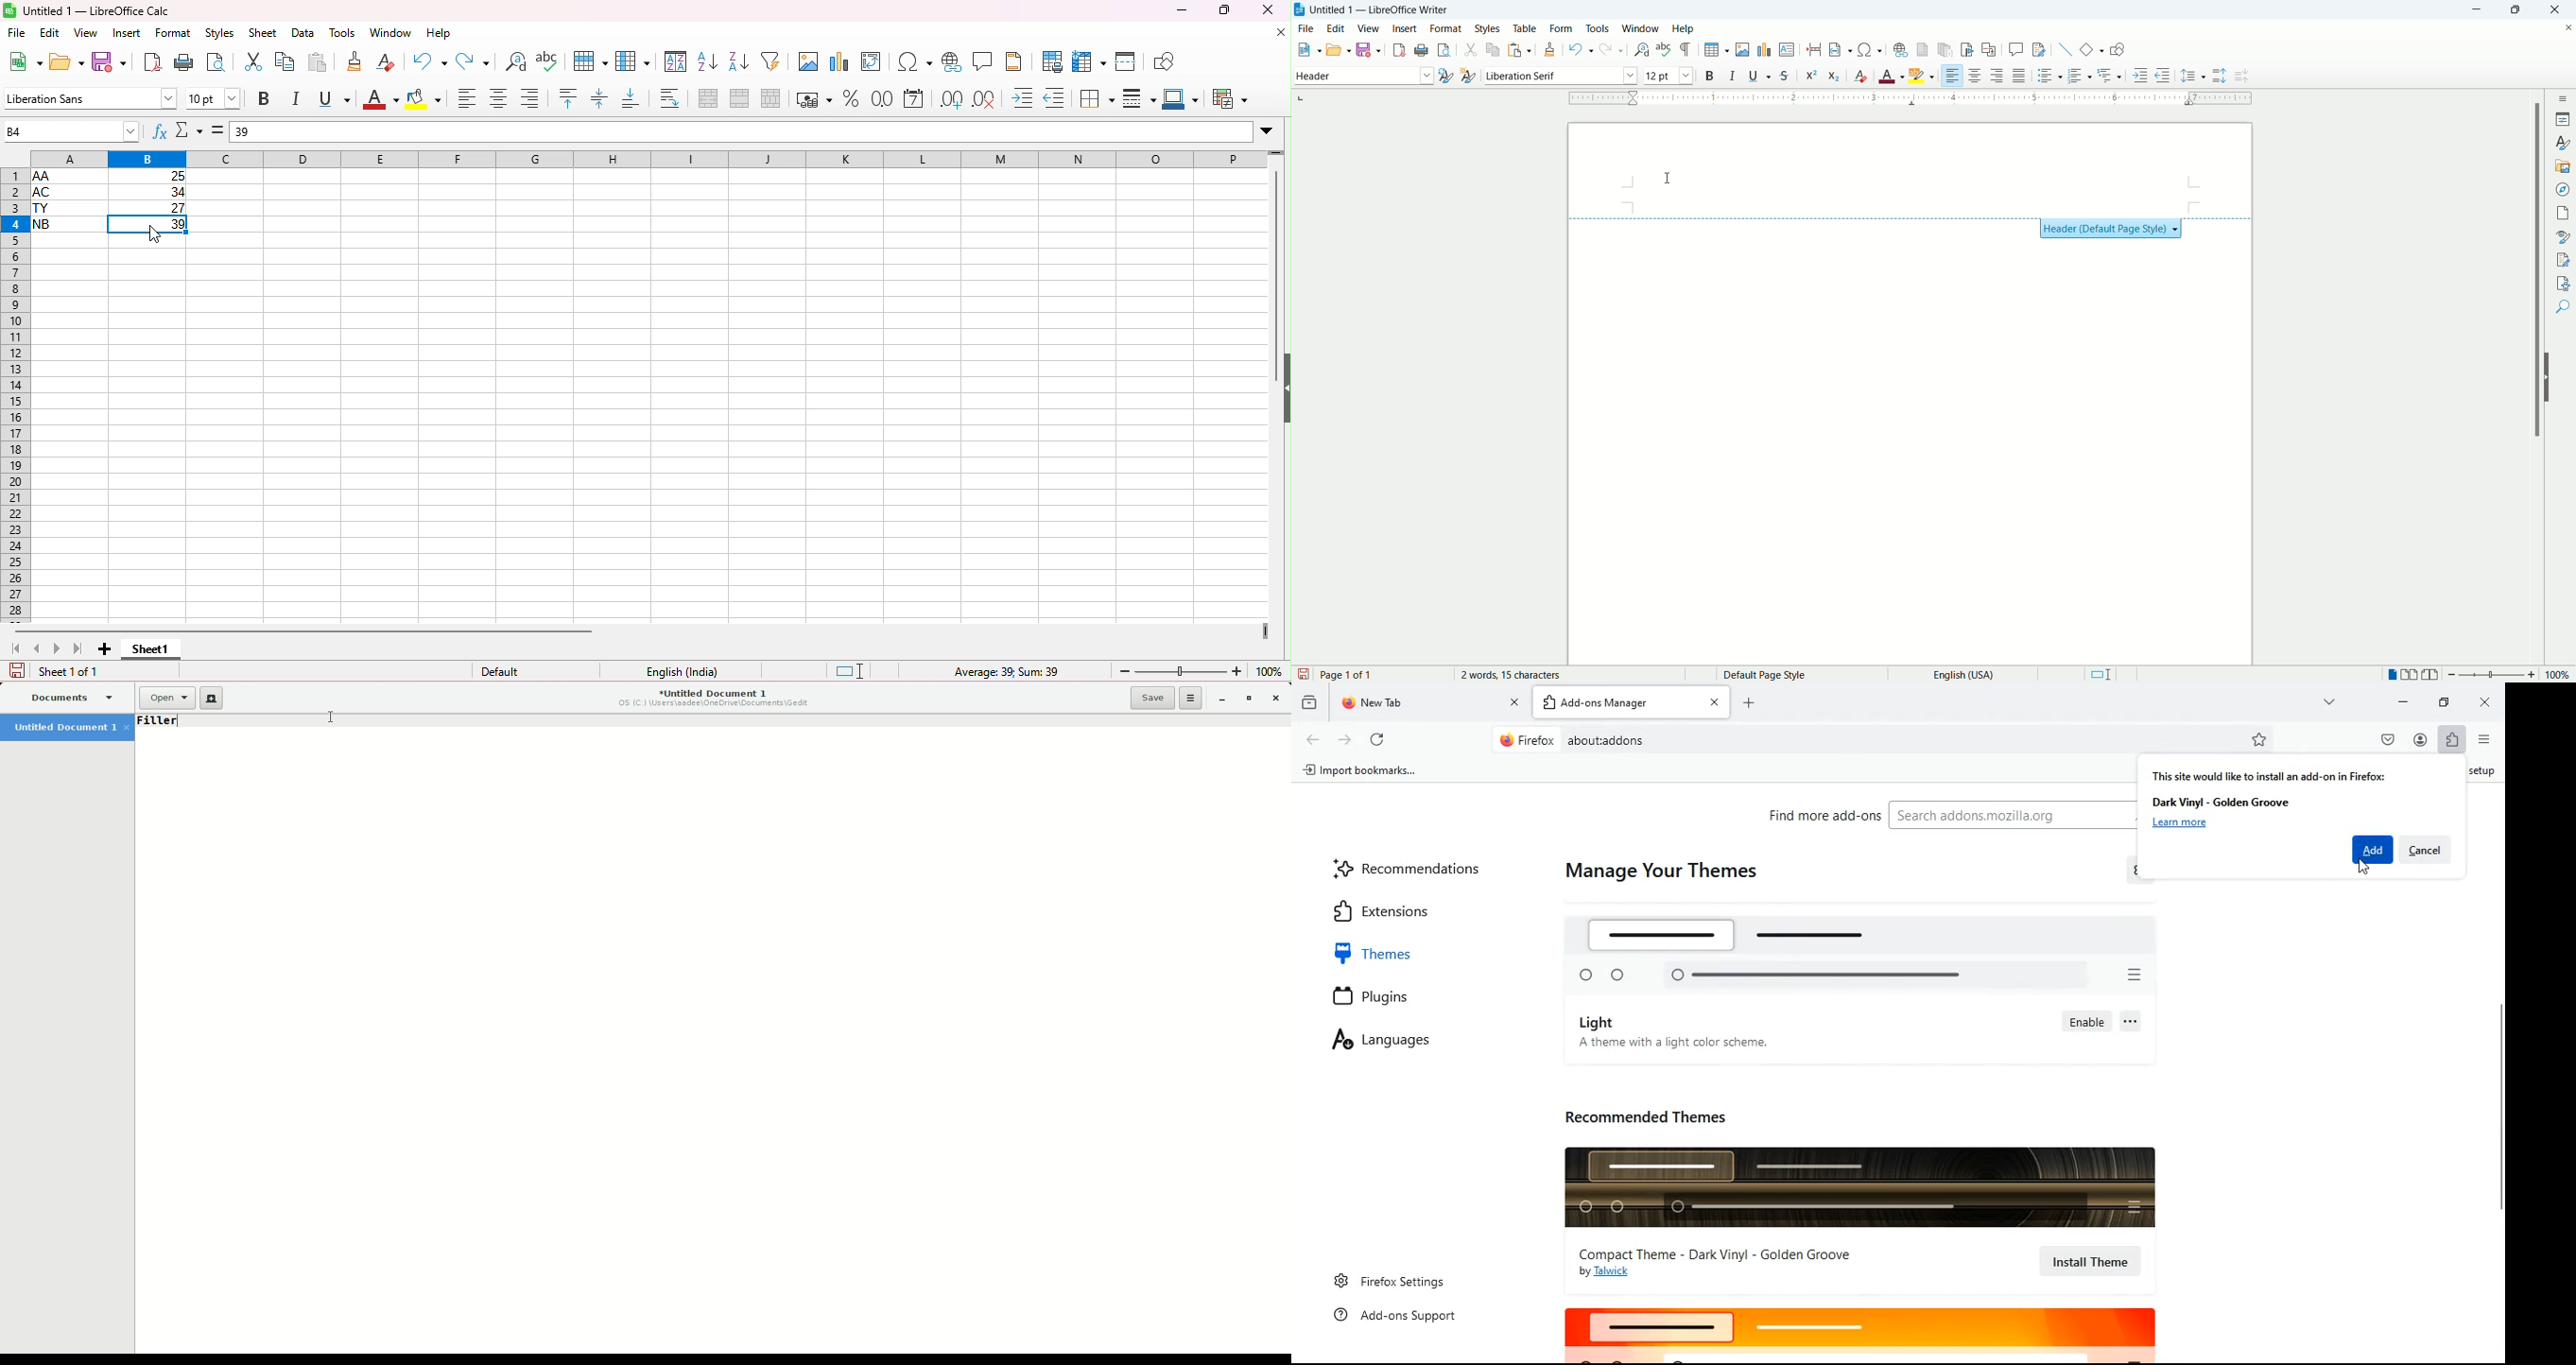  What do you see at coordinates (2565, 189) in the screenshot?
I see `navigator` at bounding box center [2565, 189].